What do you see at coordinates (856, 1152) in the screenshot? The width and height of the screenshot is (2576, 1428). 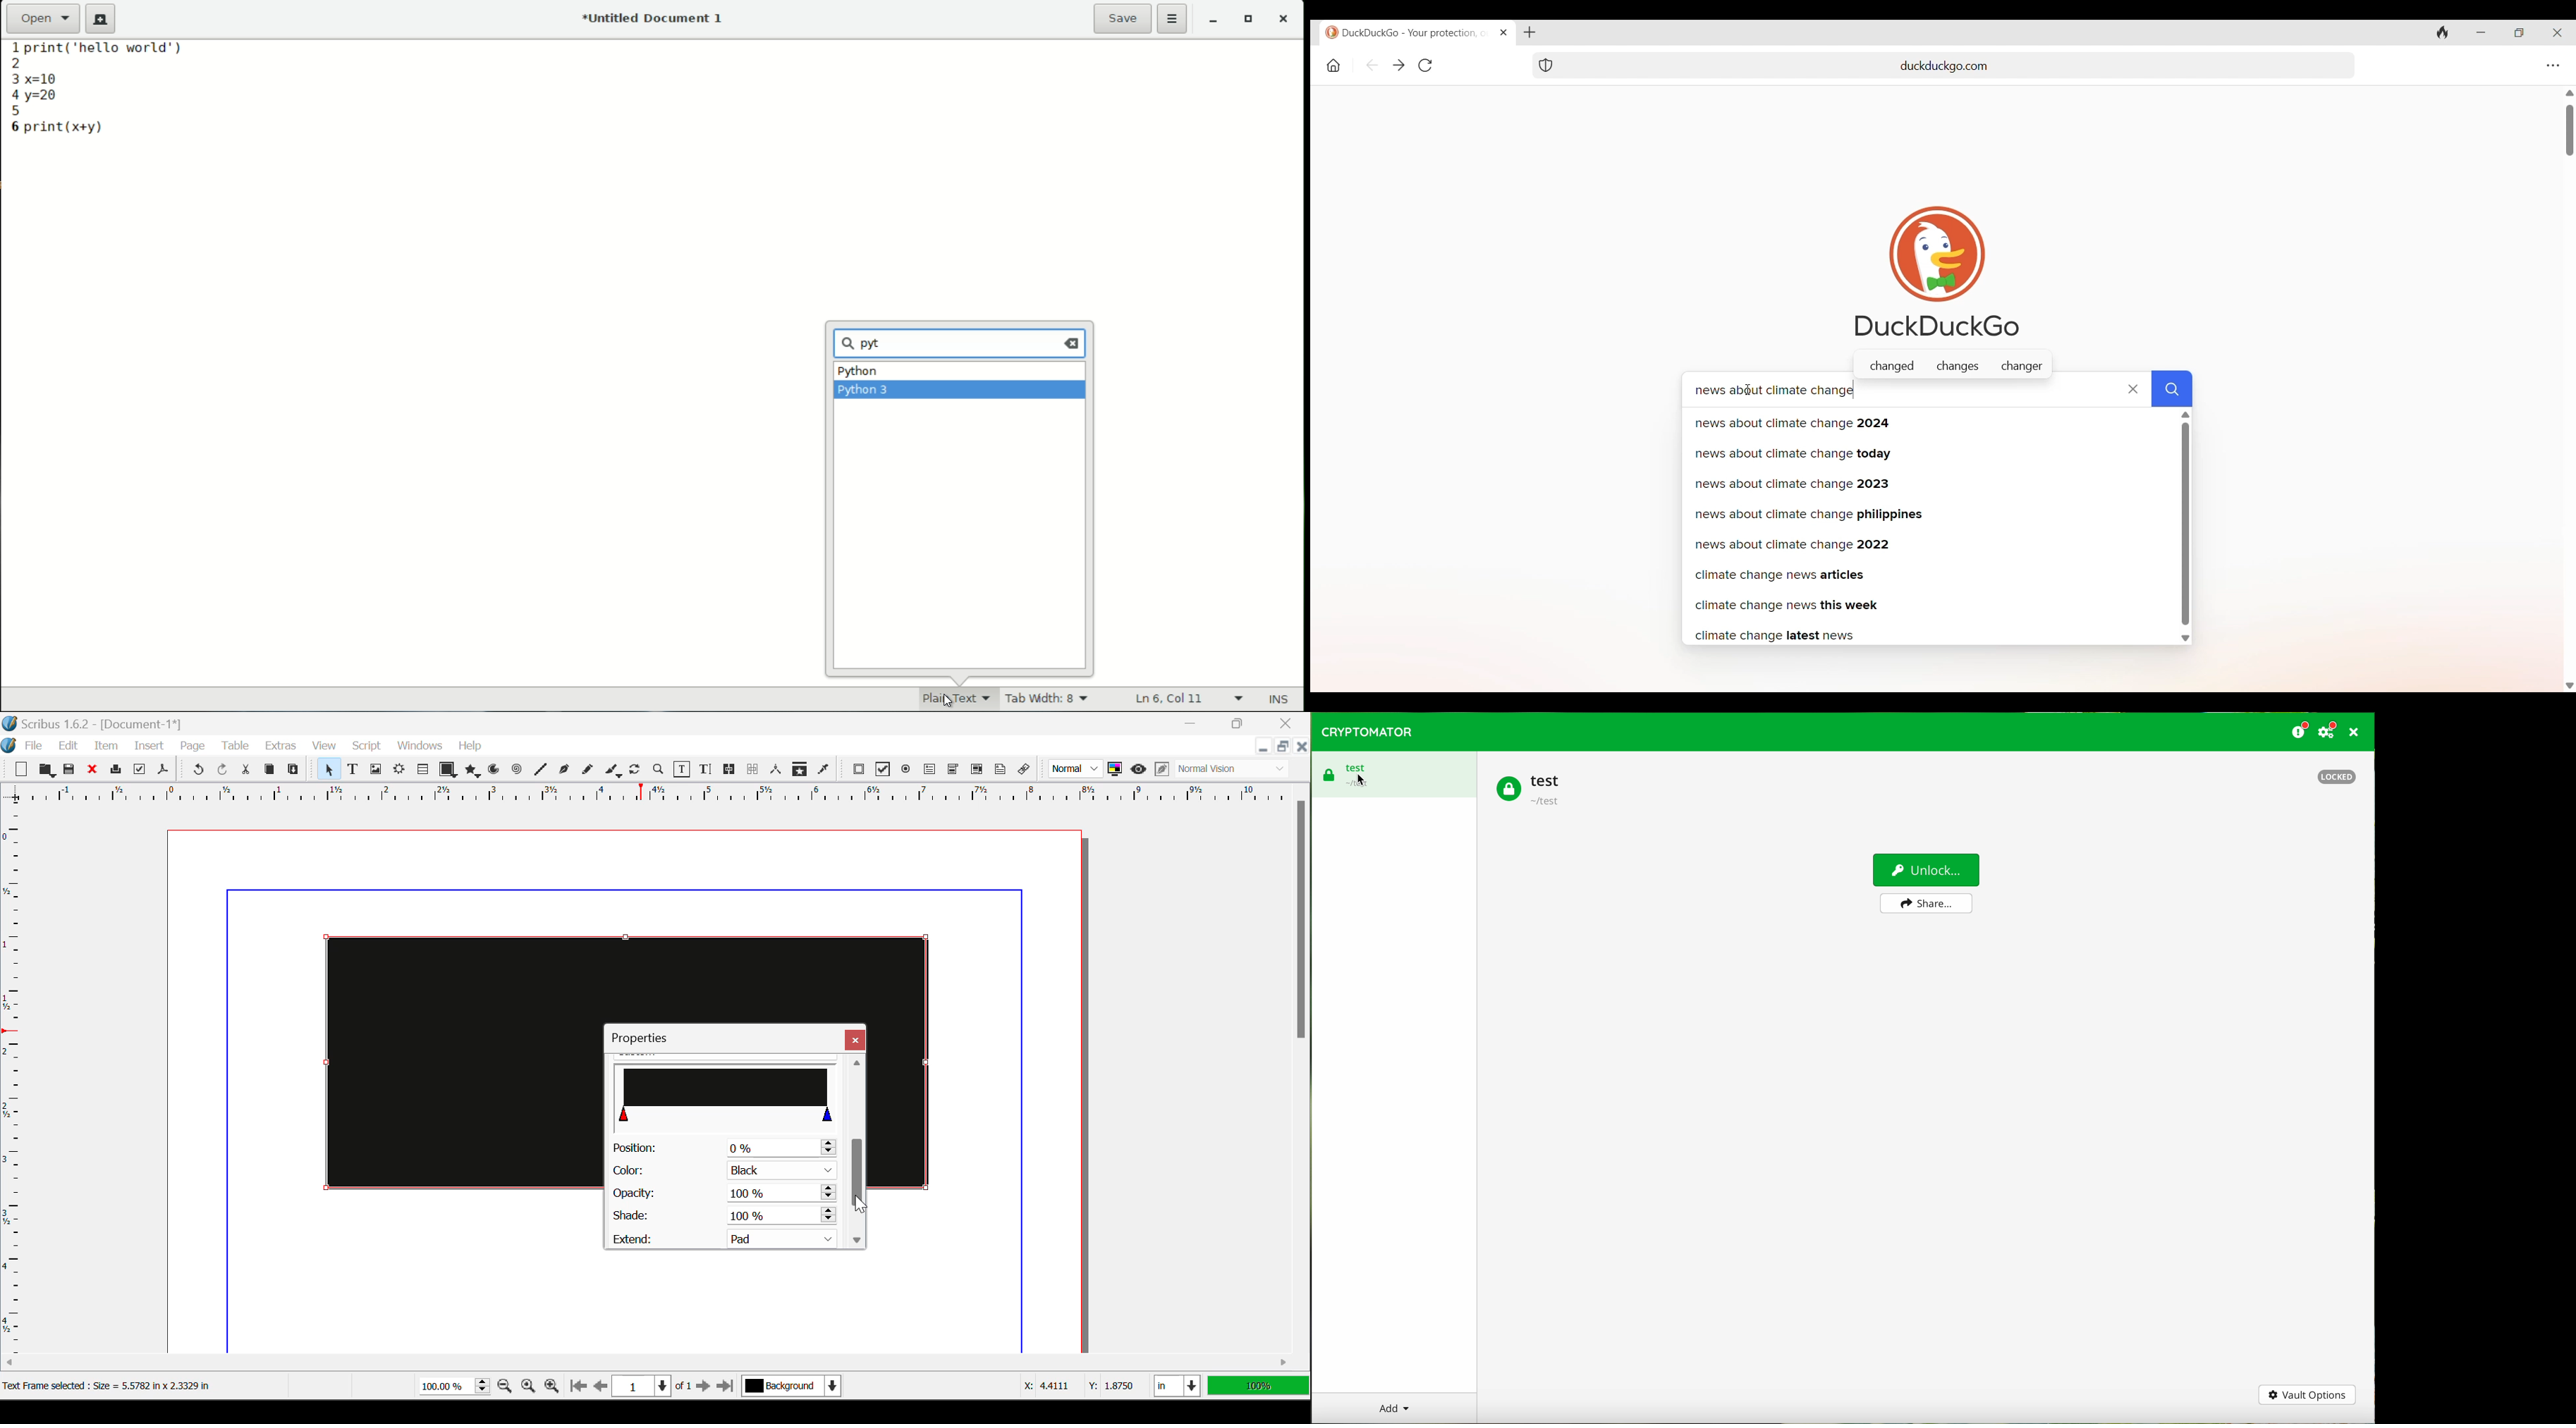 I see `Scroll Bar` at bounding box center [856, 1152].